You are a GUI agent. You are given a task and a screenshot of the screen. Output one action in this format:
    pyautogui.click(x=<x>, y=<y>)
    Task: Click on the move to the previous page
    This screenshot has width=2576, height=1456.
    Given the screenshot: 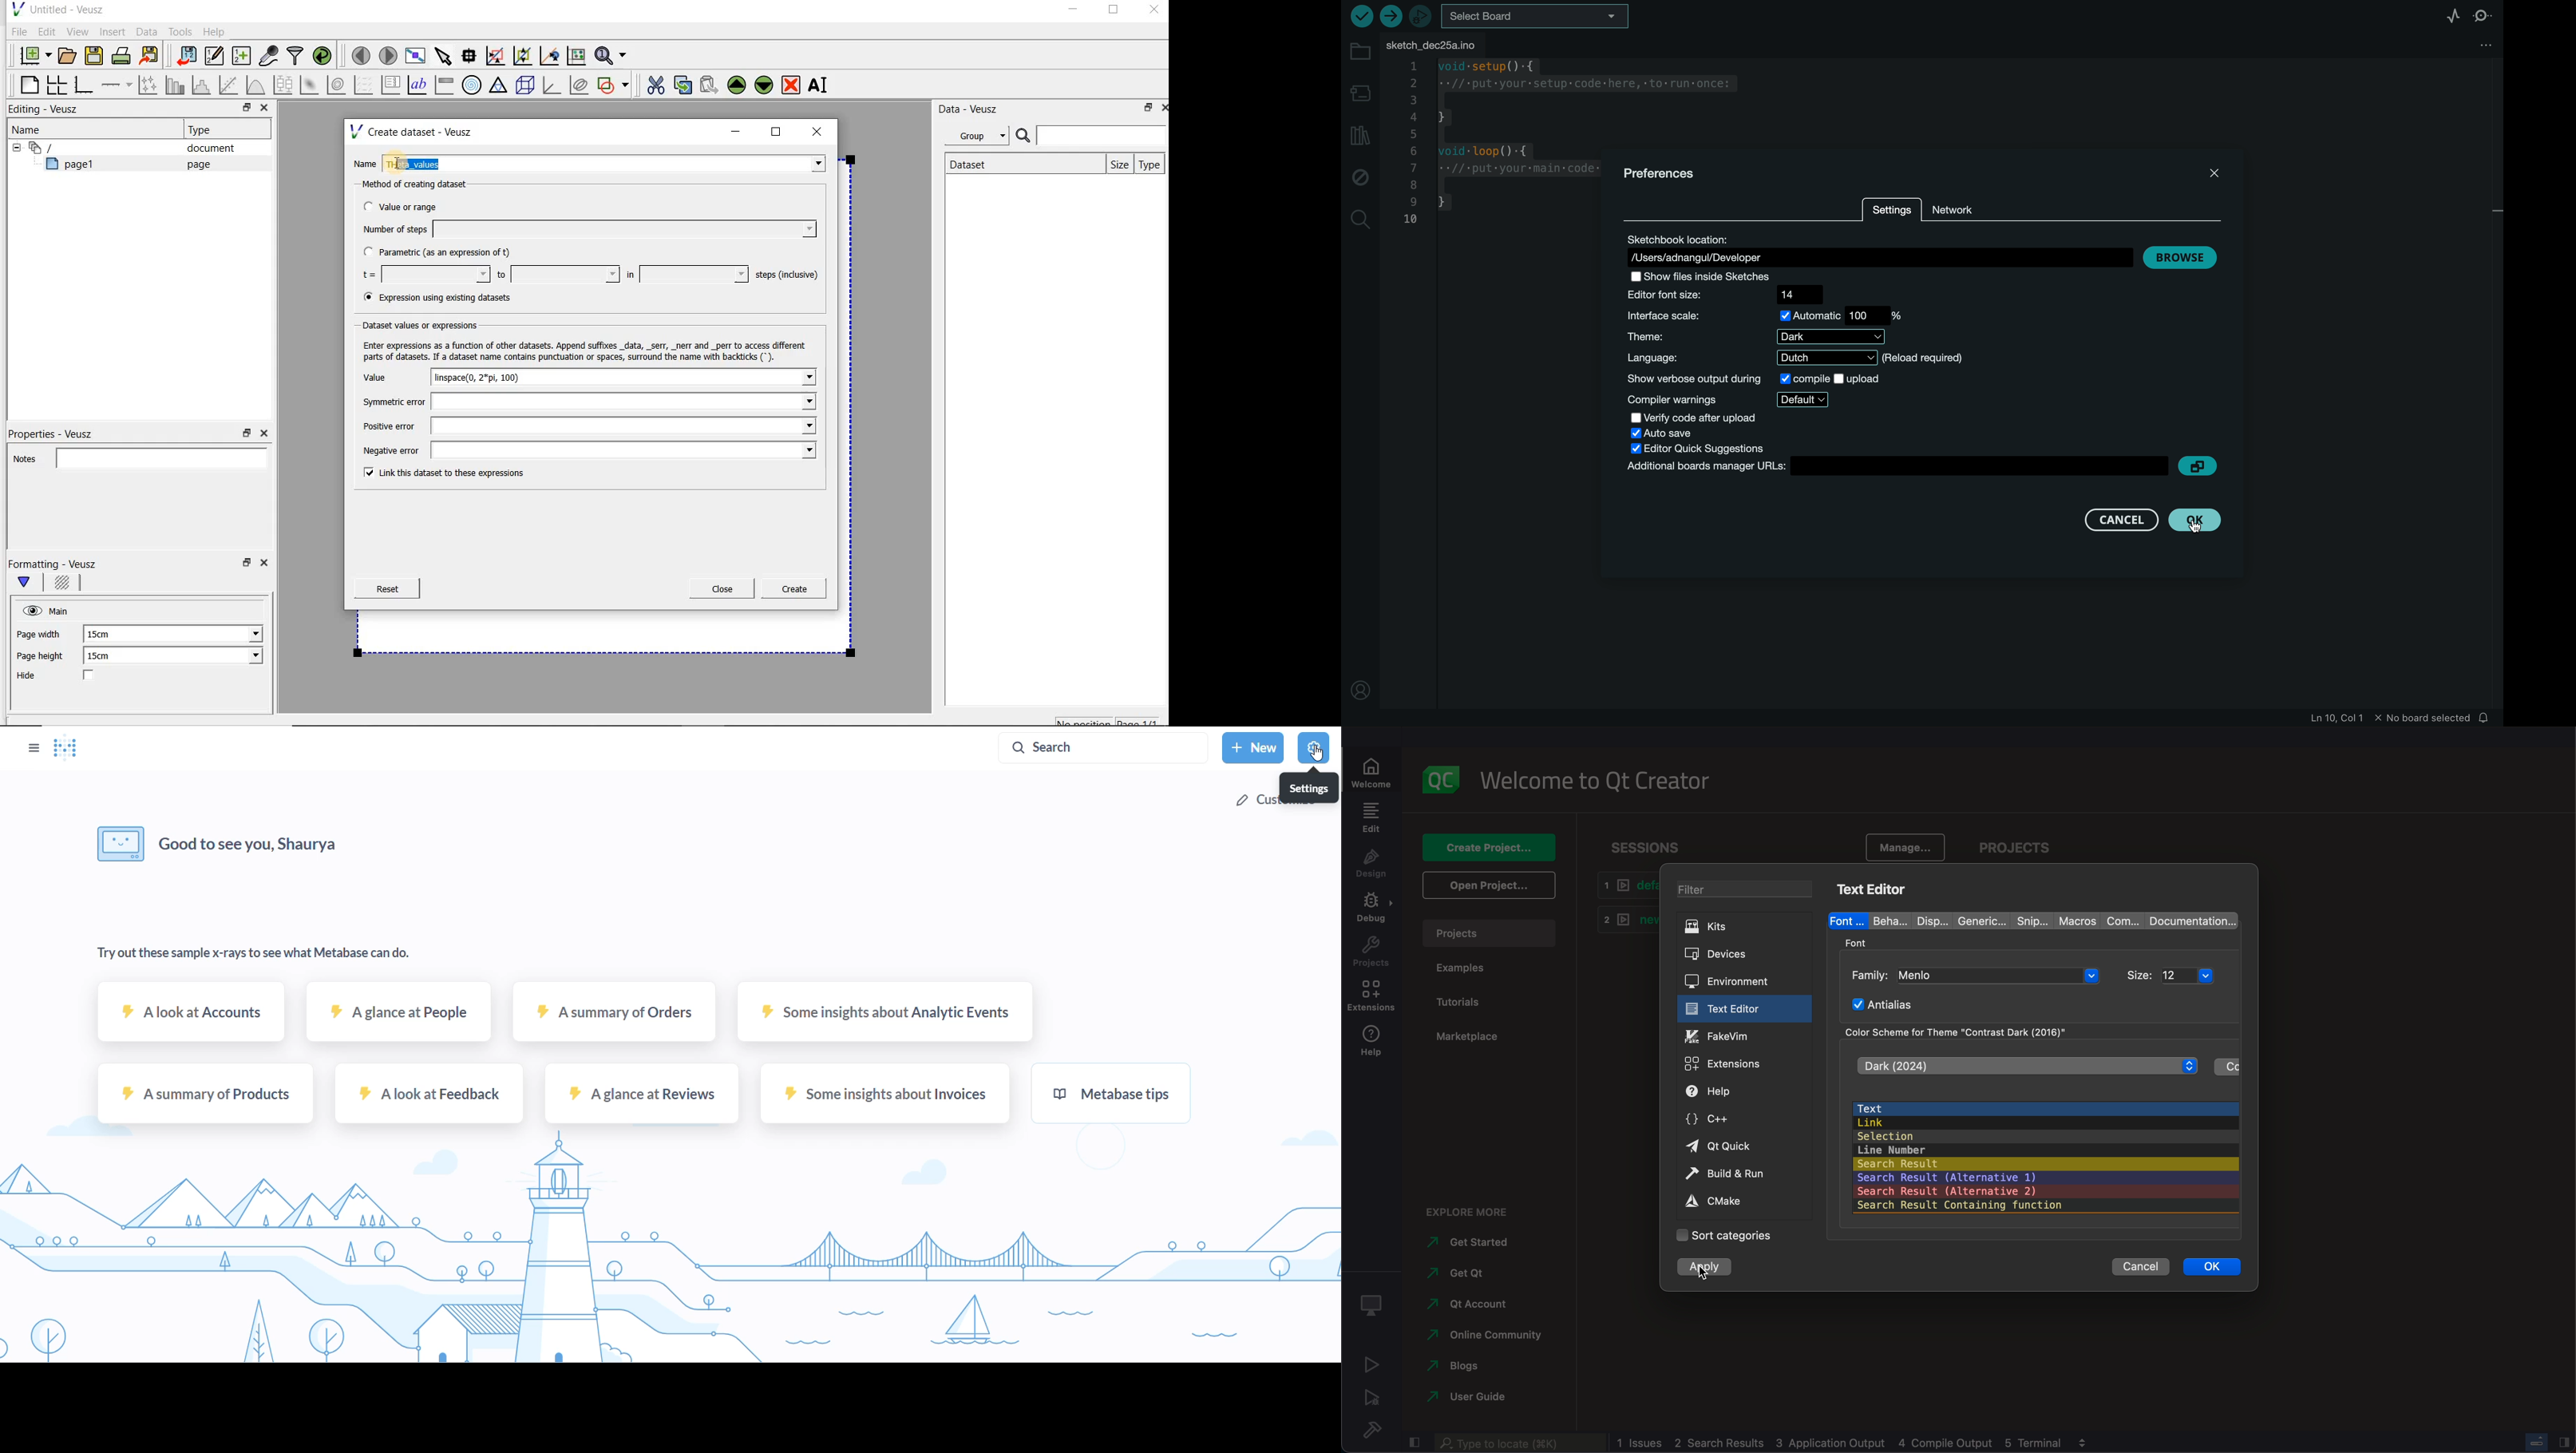 What is the action you would take?
    pyautogui.click(x=362, y=54)
    